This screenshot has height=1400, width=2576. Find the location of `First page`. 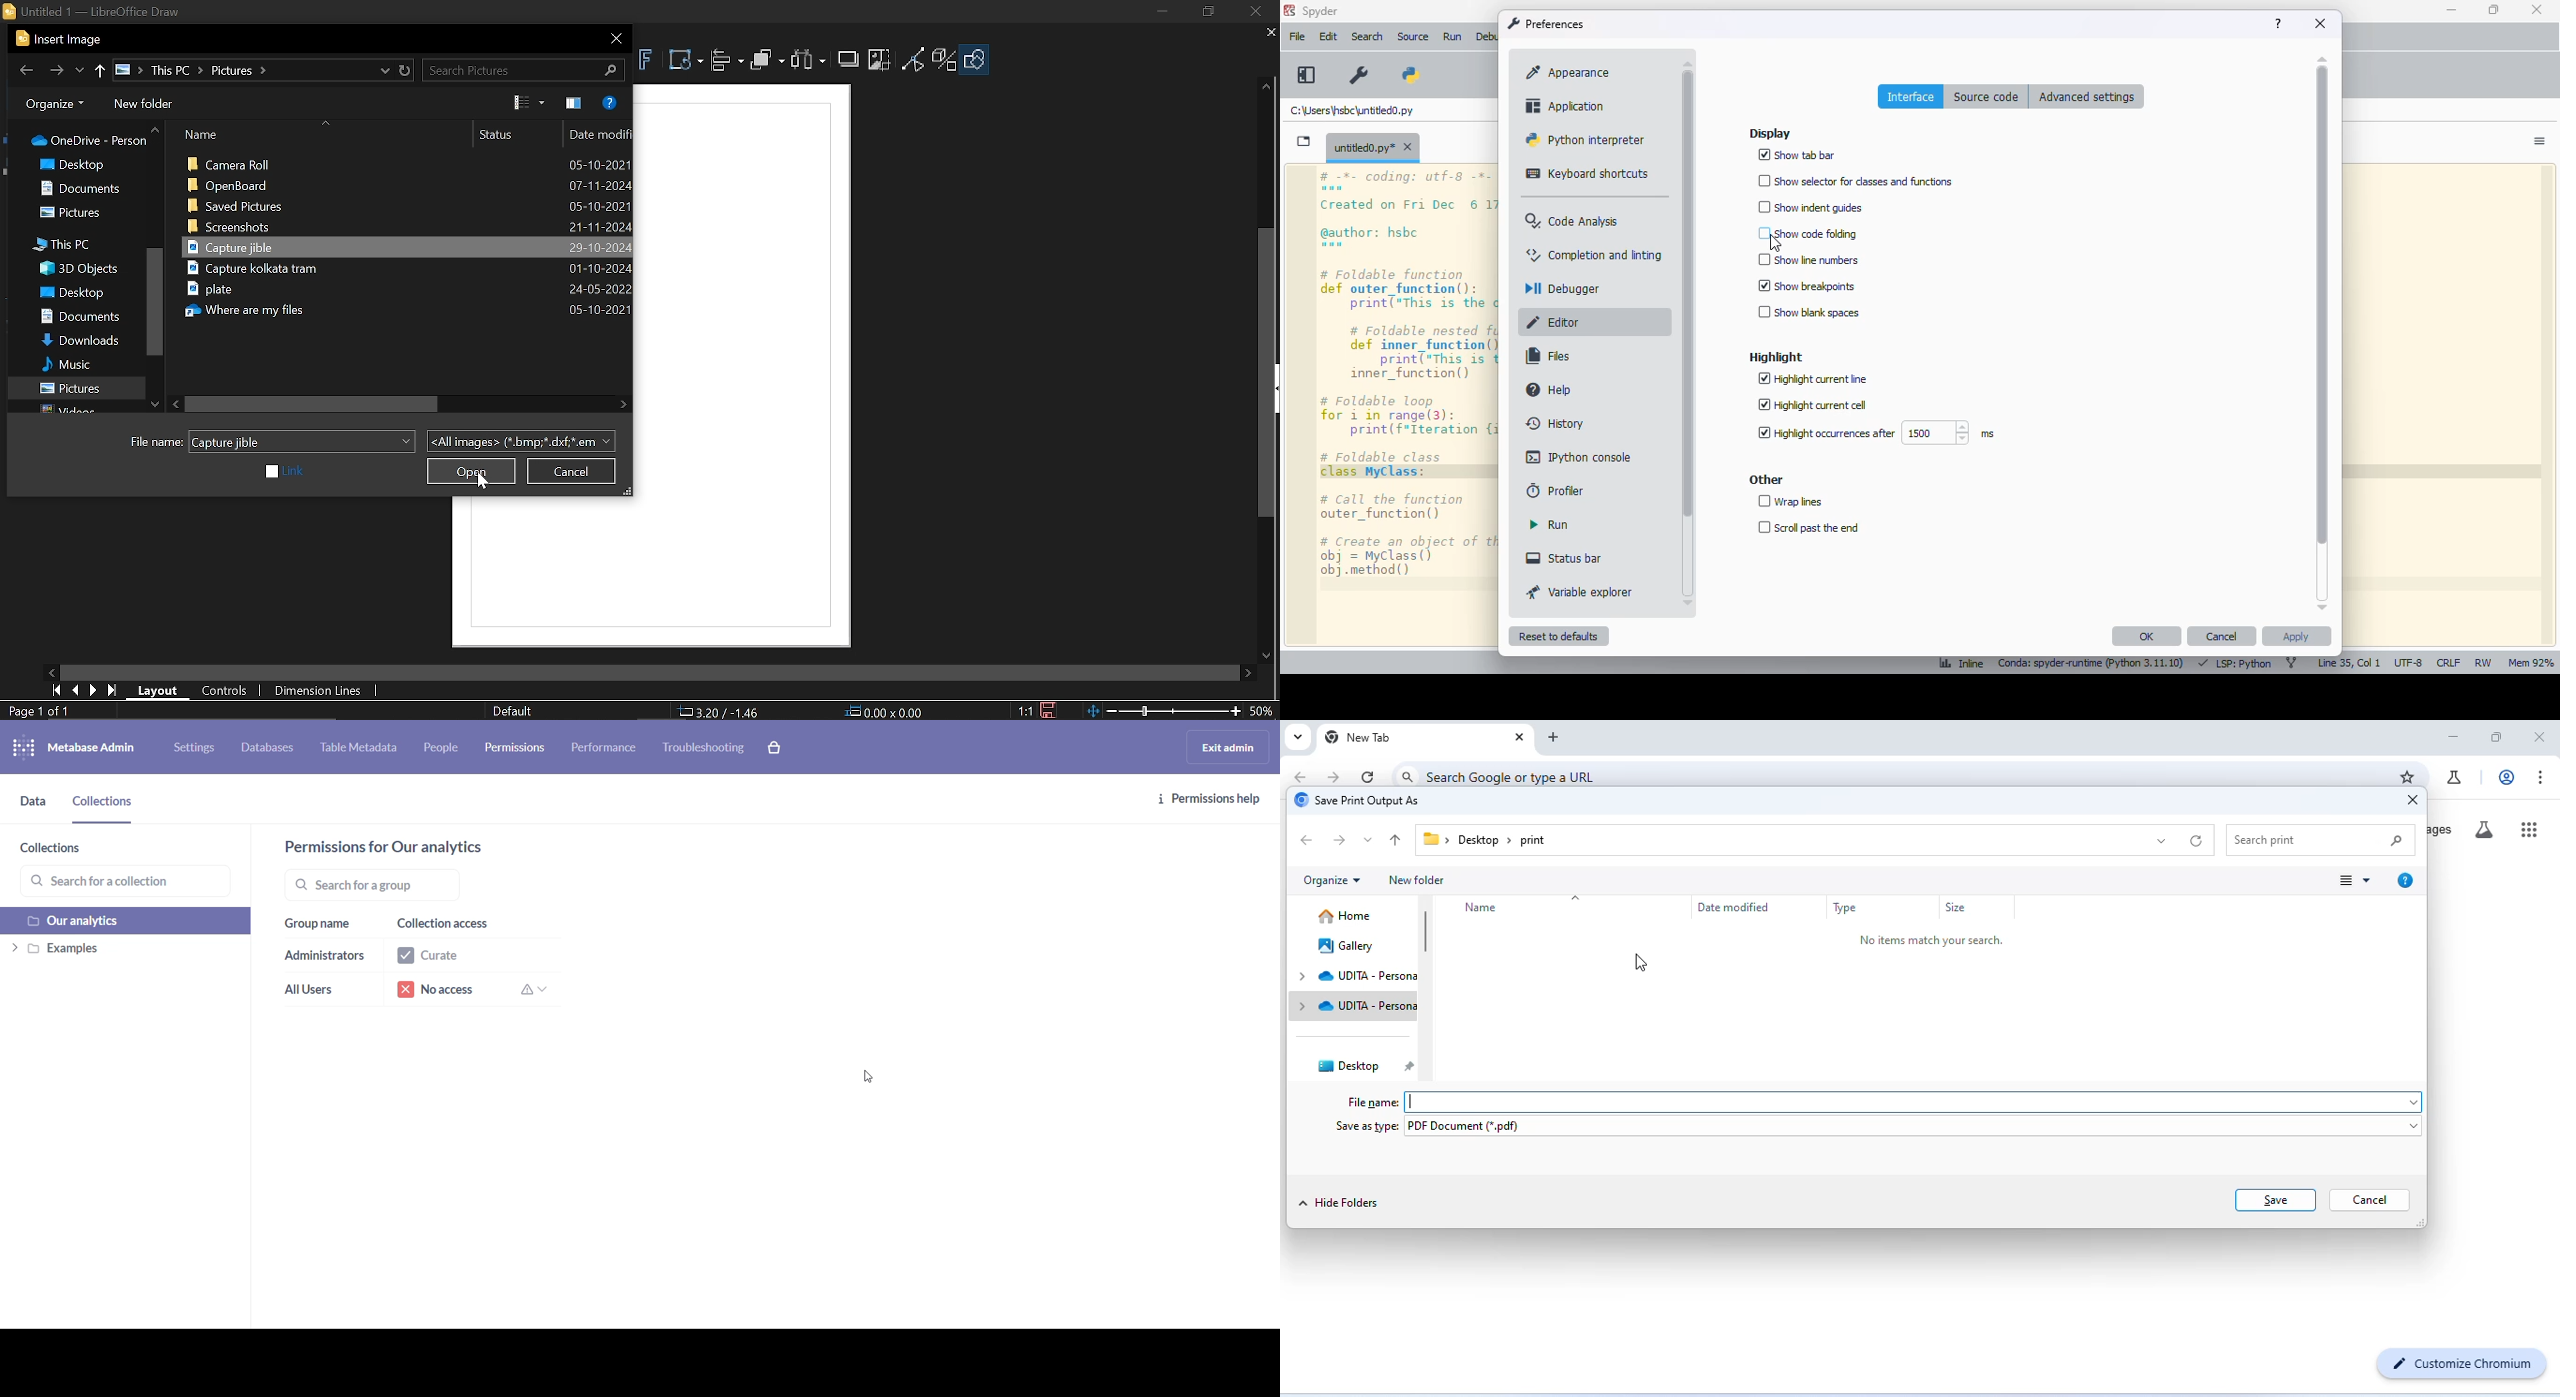

First page is located at coordinates (54, 690).